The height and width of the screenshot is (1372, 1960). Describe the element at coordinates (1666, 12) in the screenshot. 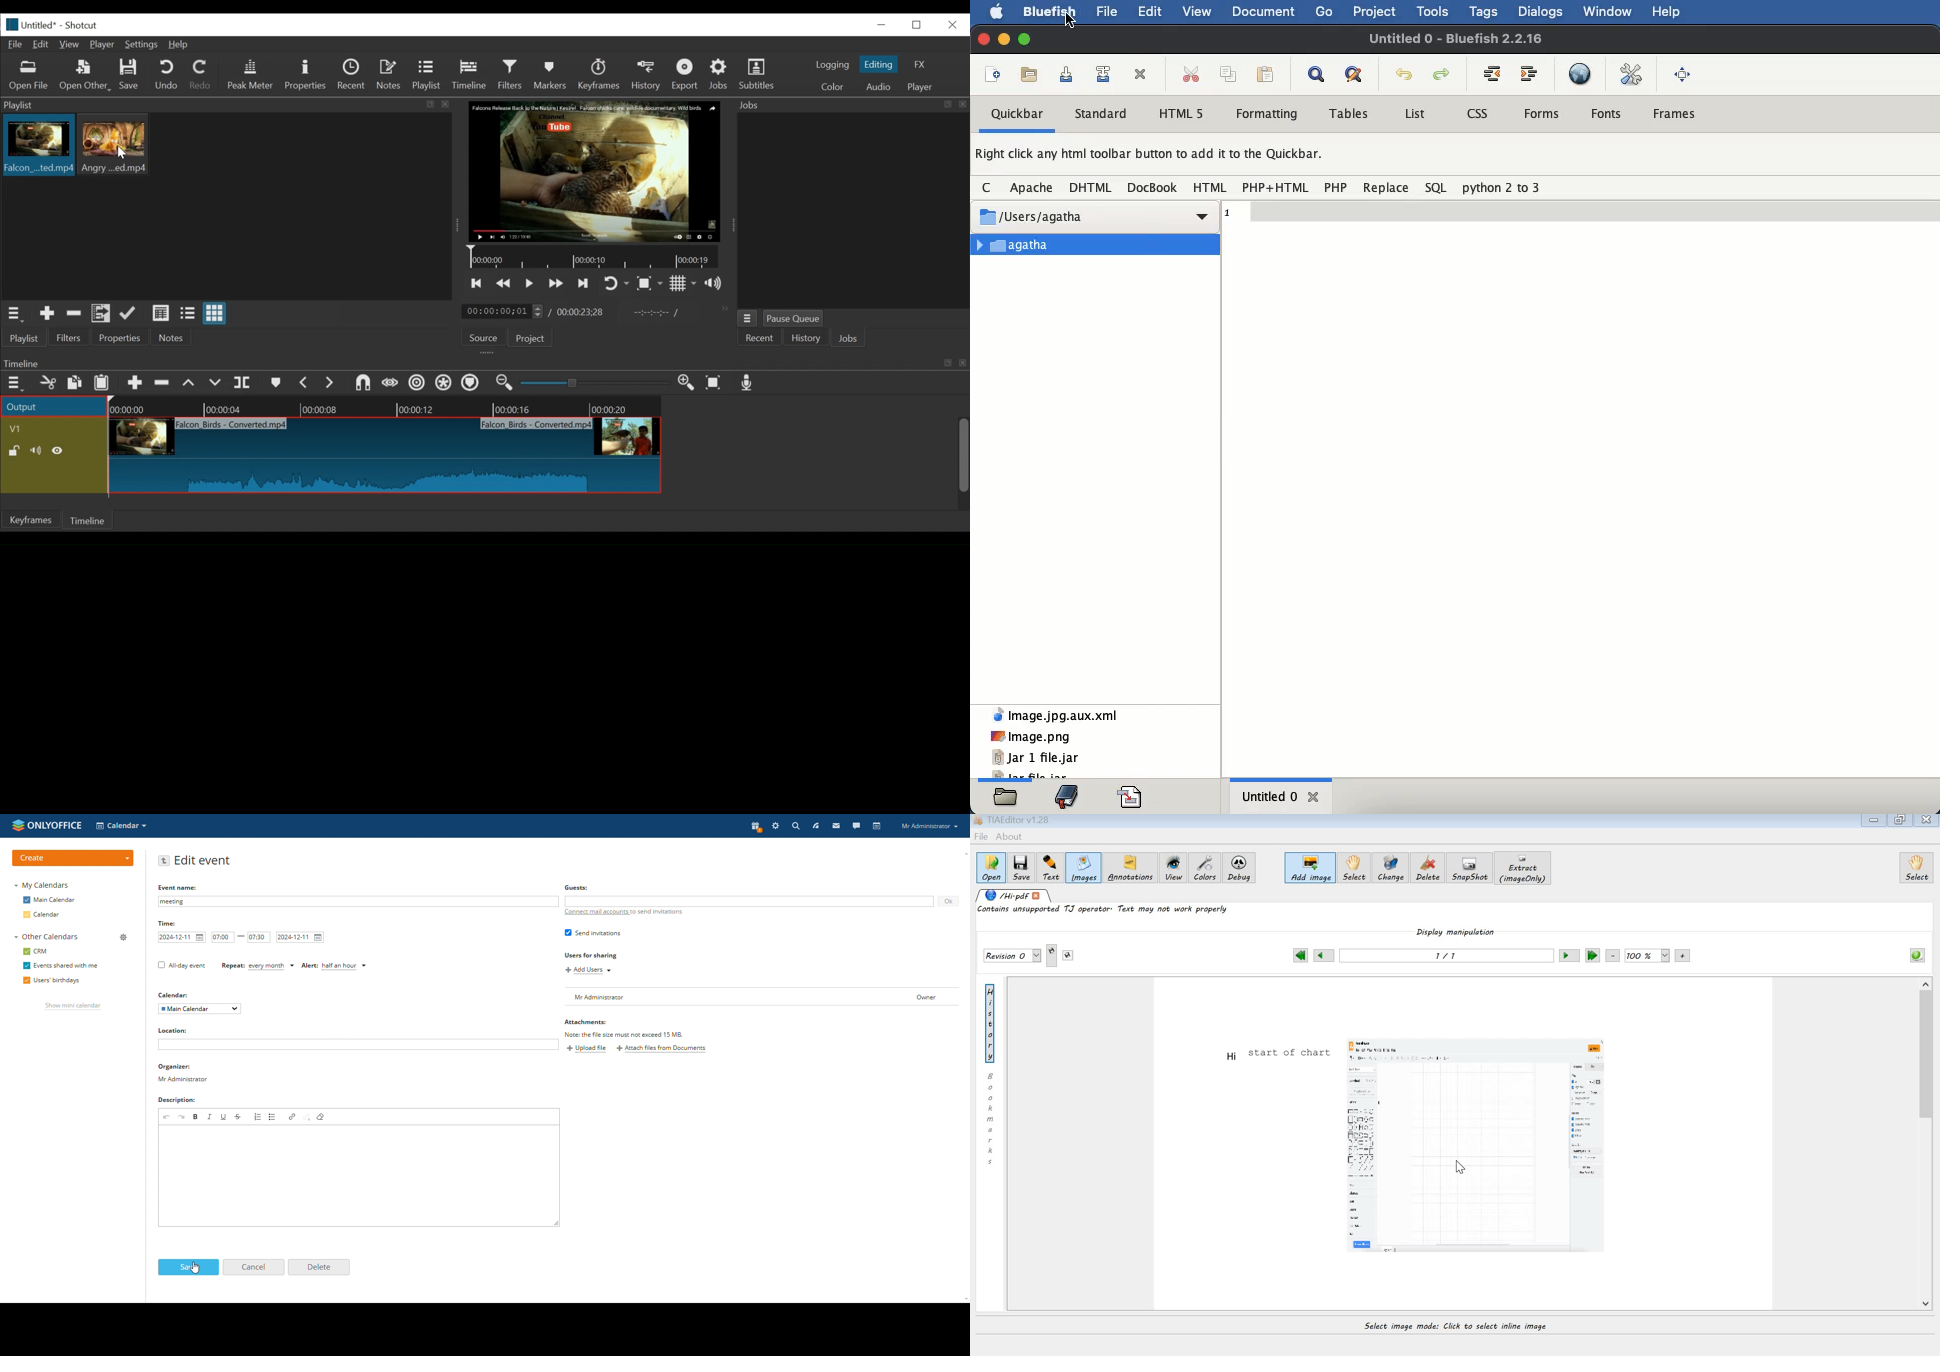

I see `help` at that location.